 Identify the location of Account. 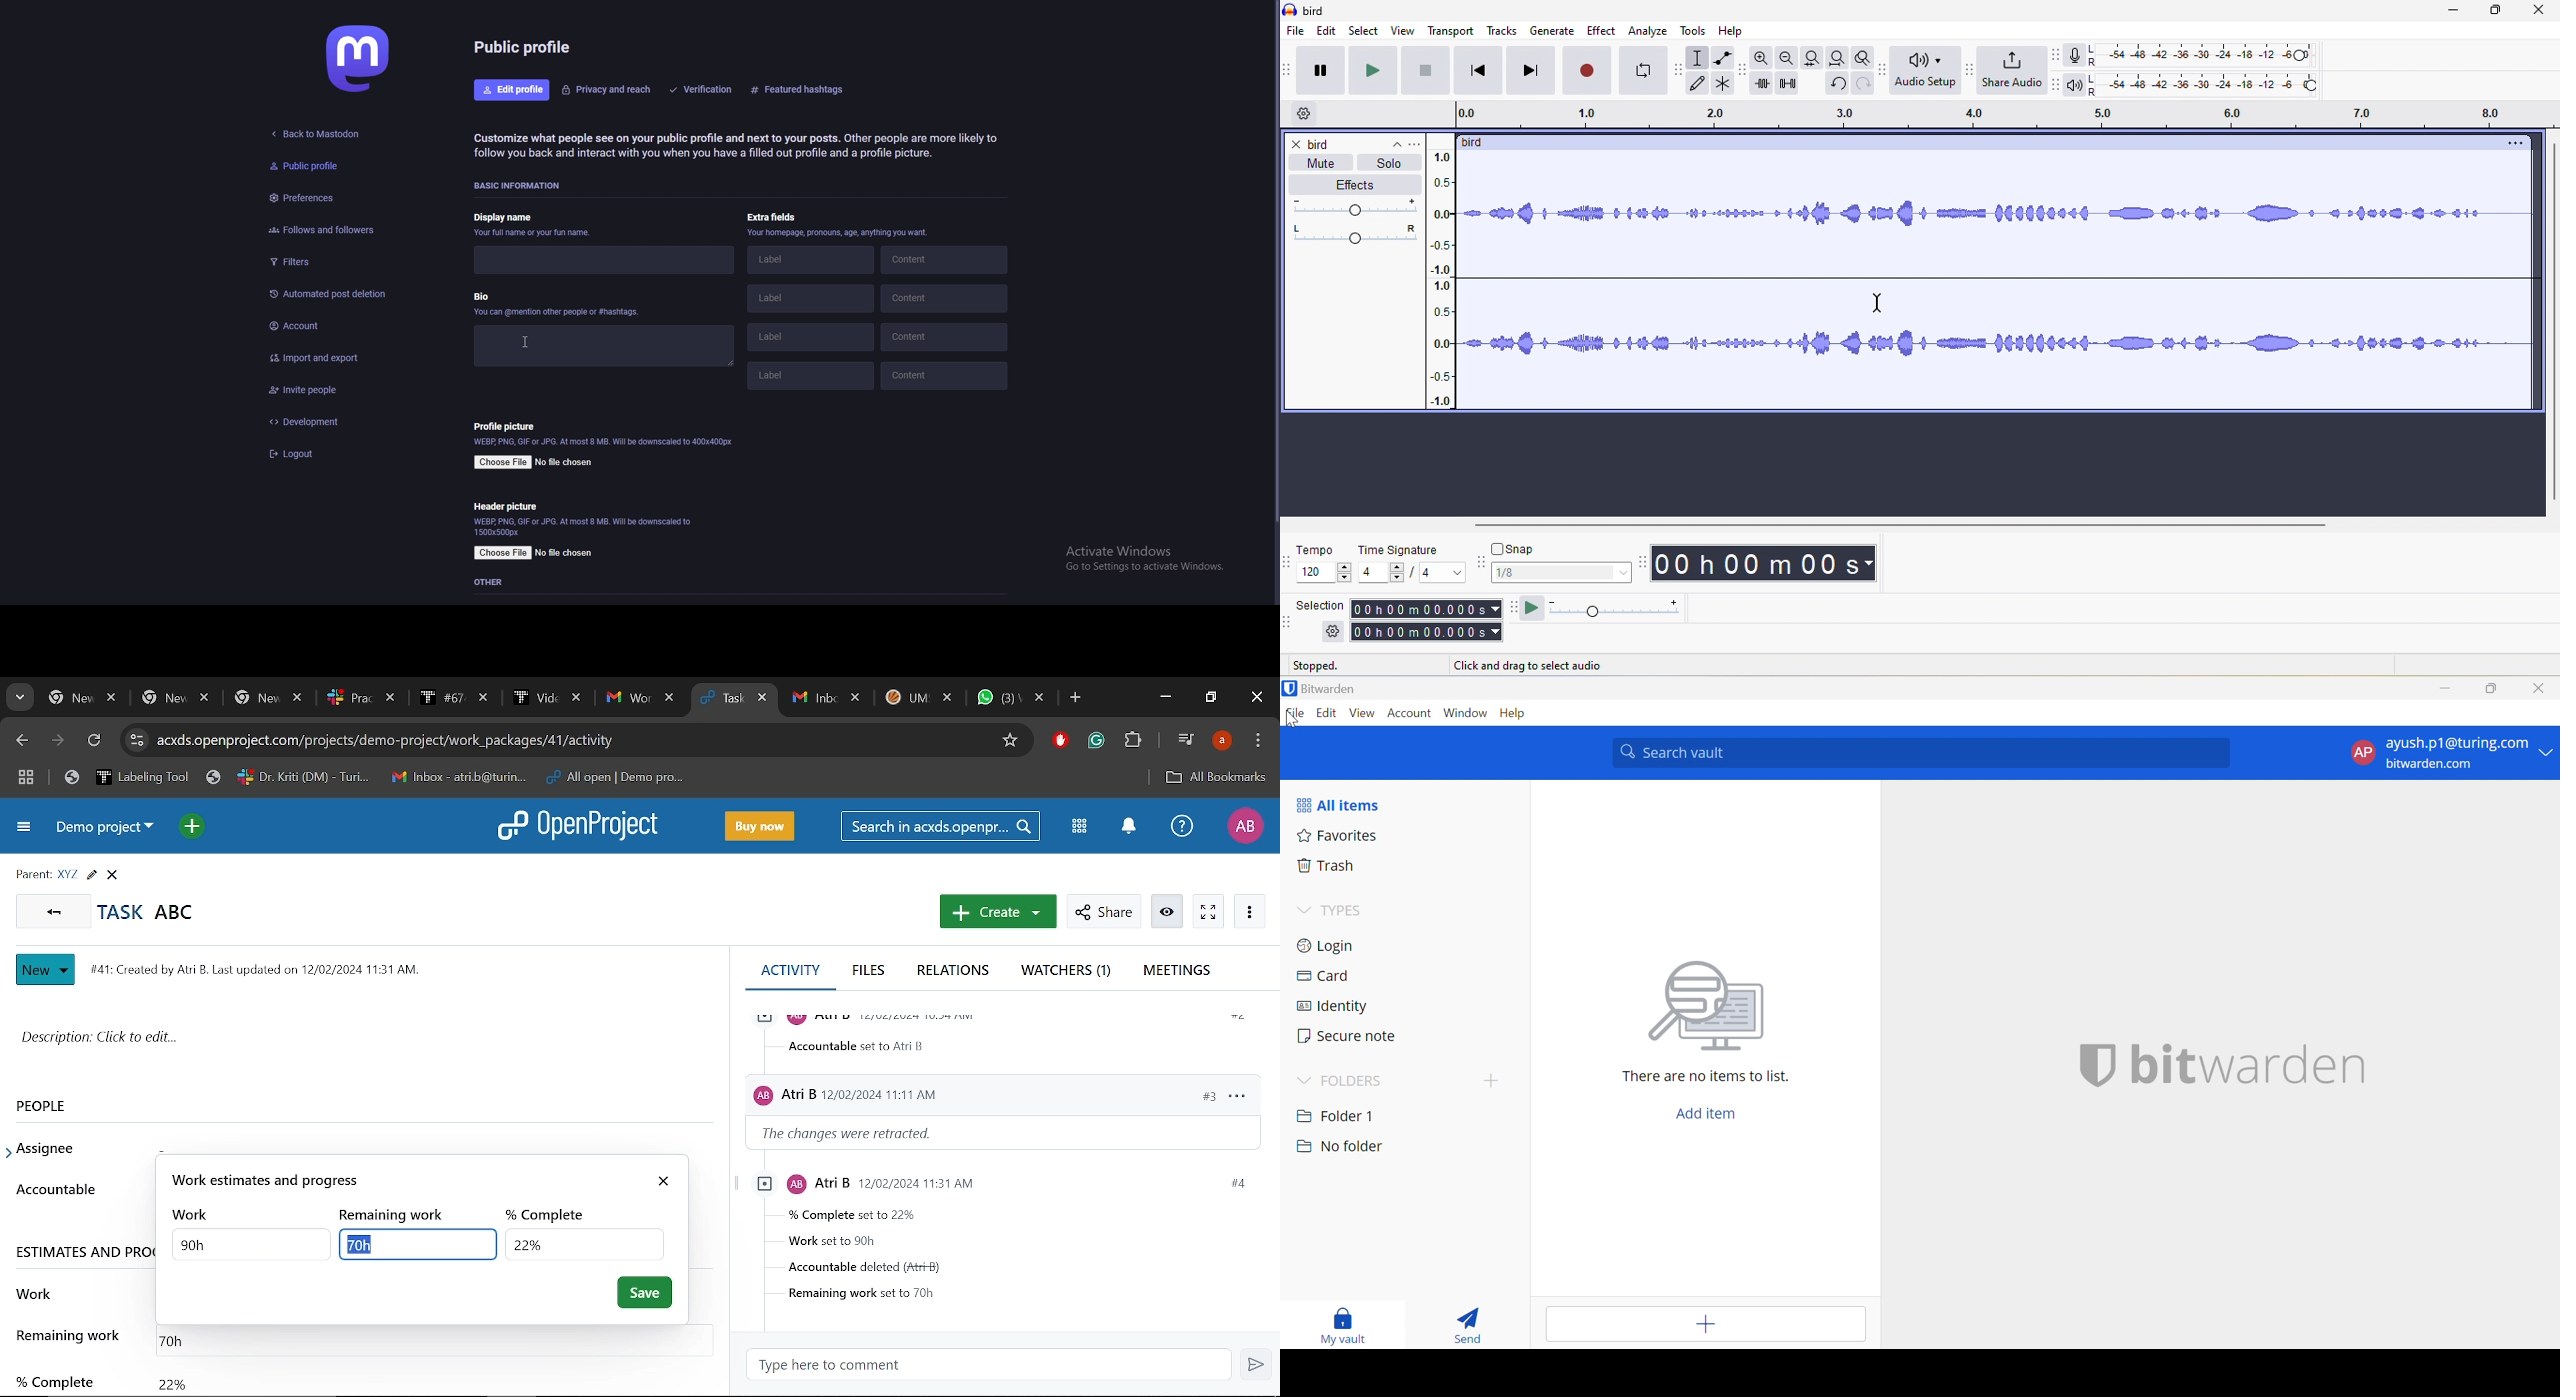
(1412, 714).